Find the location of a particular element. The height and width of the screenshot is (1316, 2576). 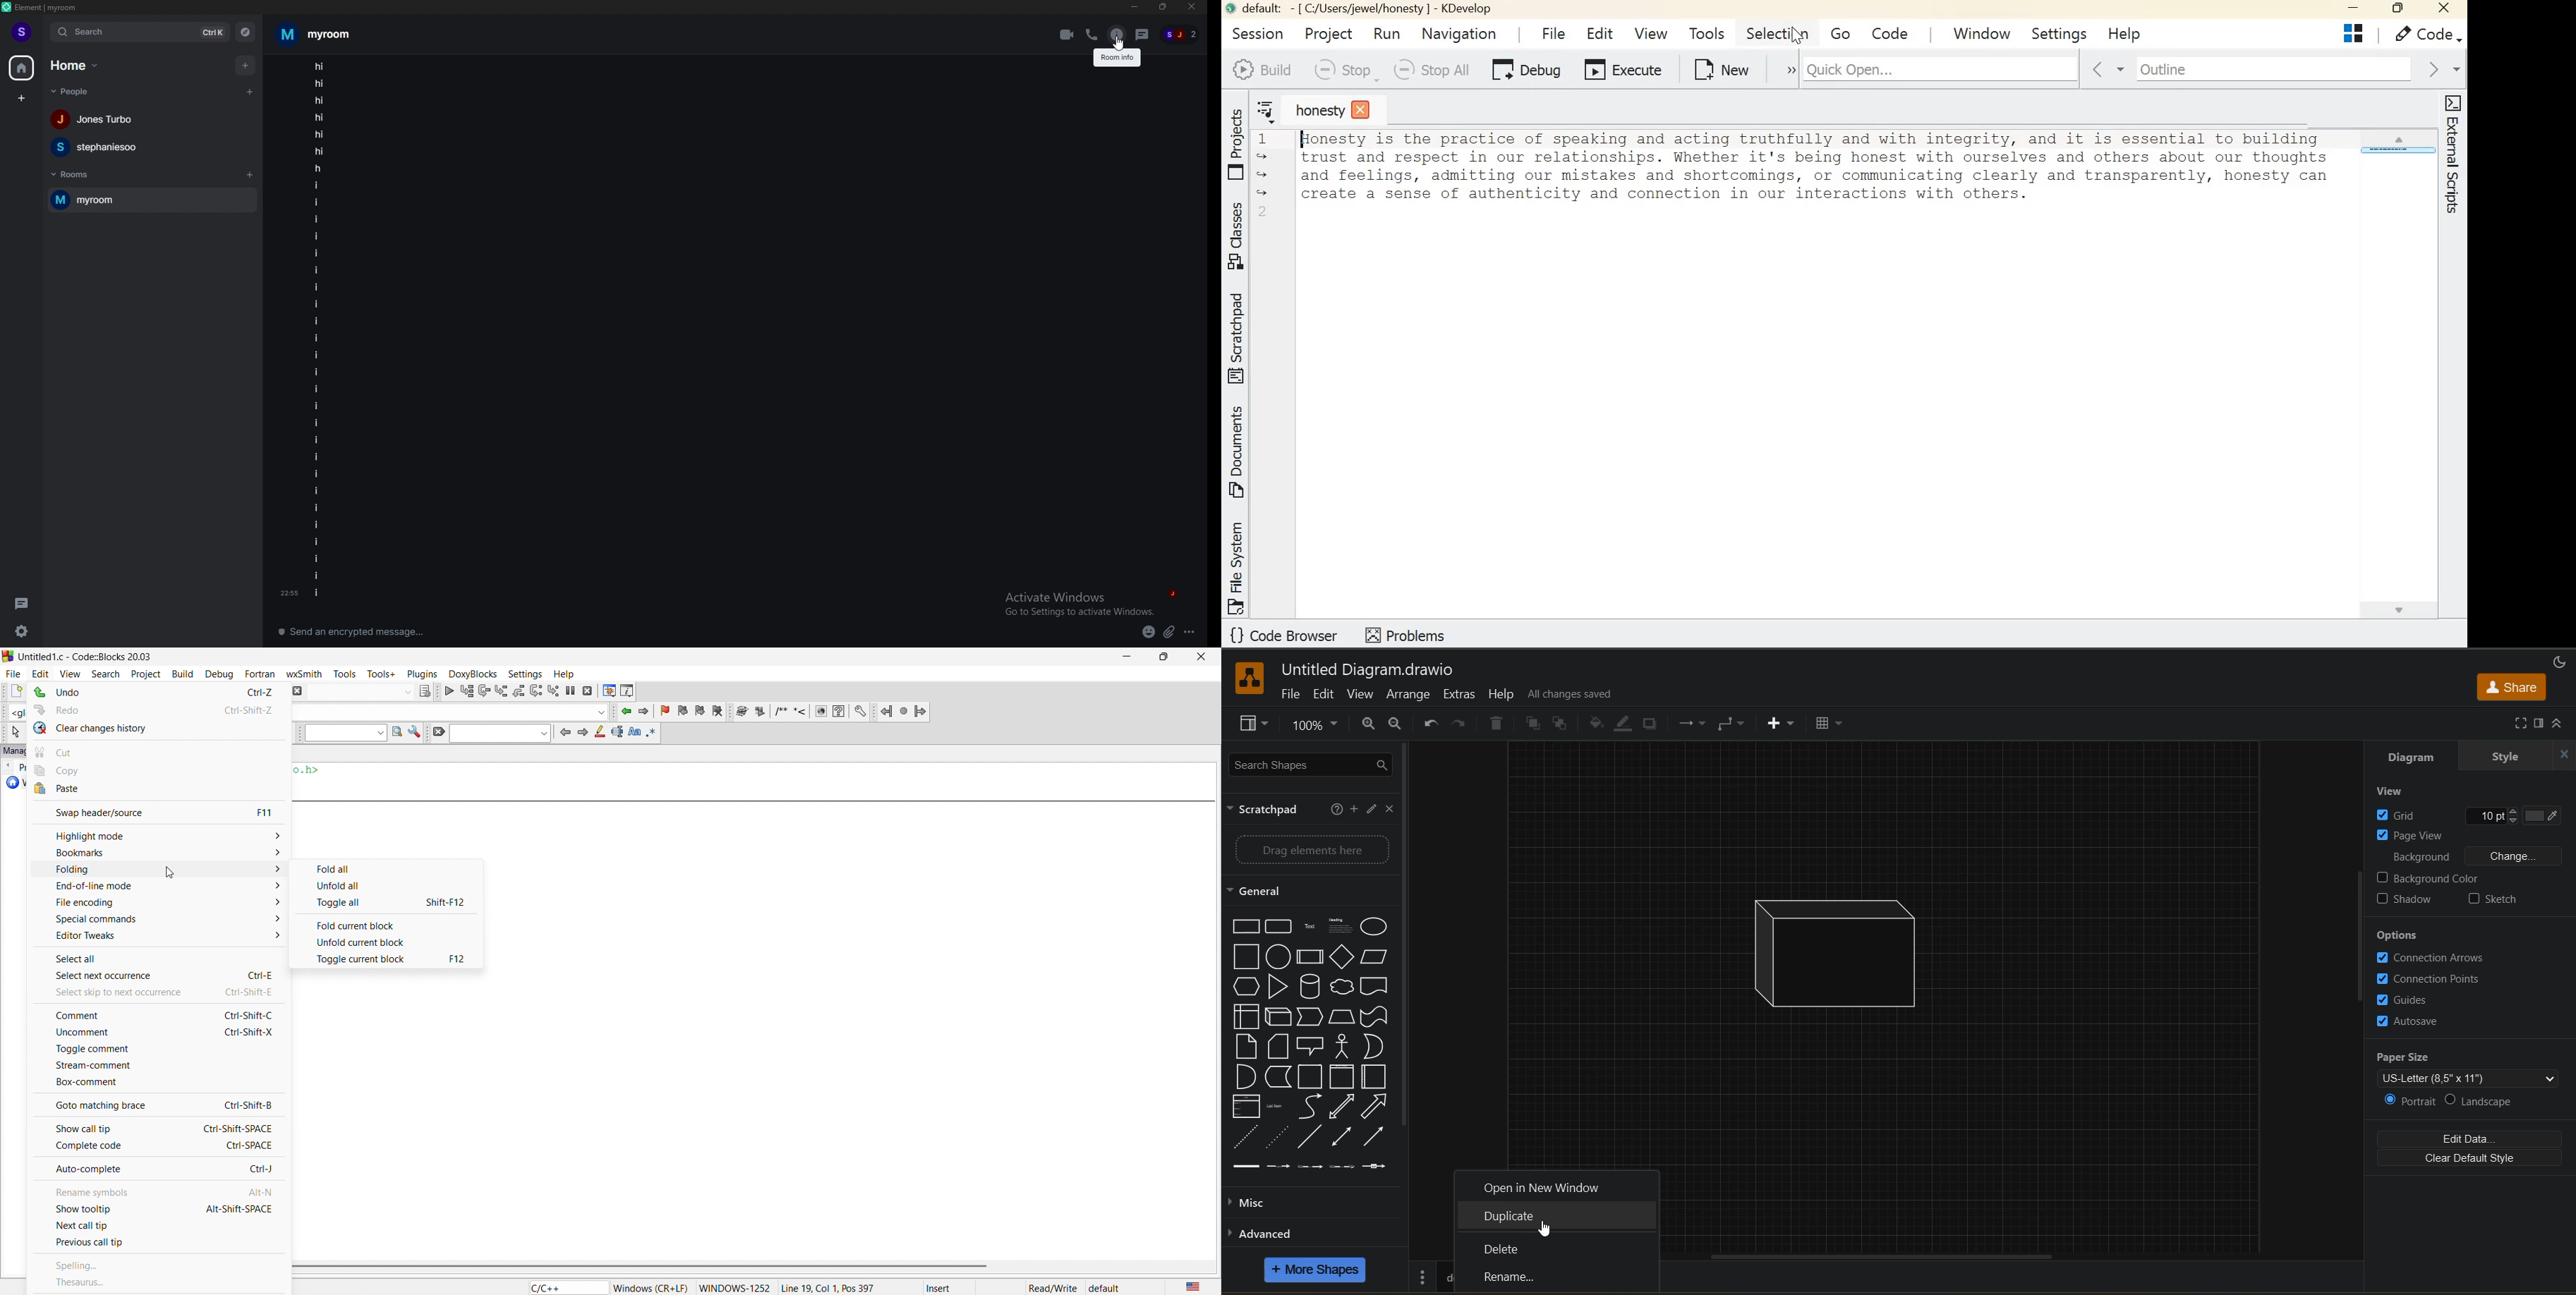

select is located at coordinates (13, 732).